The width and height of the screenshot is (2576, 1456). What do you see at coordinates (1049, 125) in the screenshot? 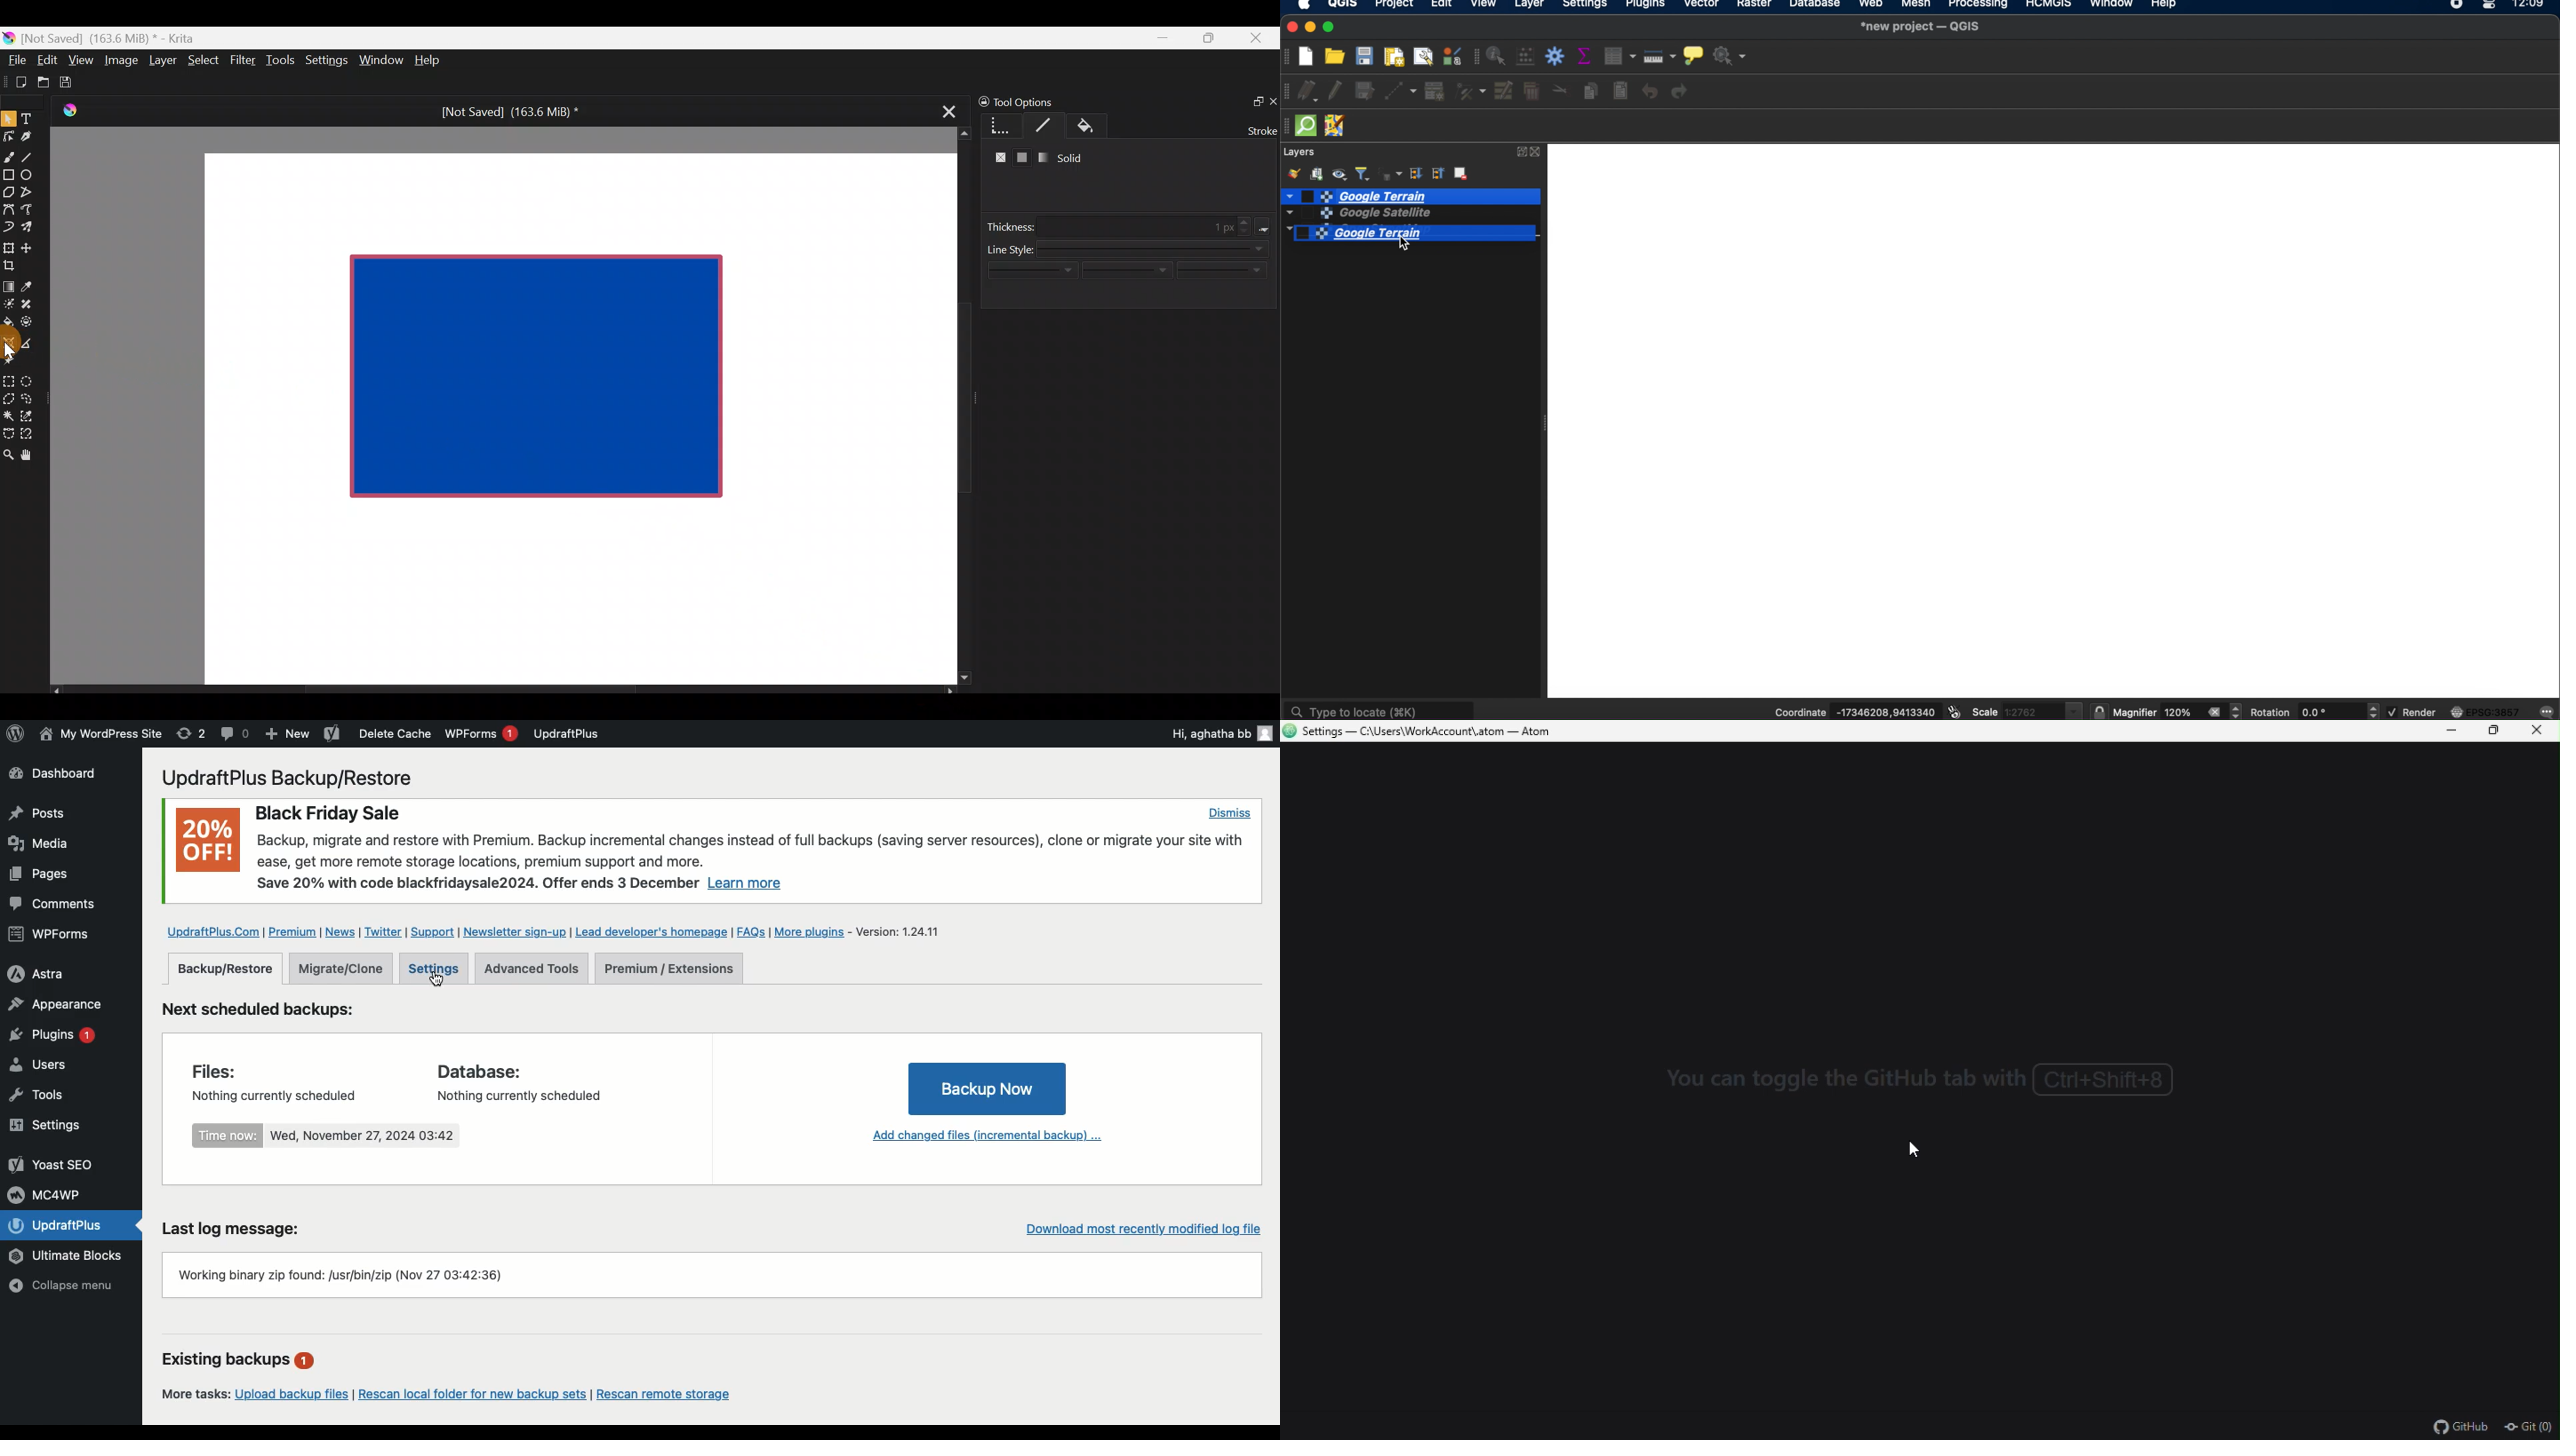
I see `Stroke` at bounding box center [1049, 125].